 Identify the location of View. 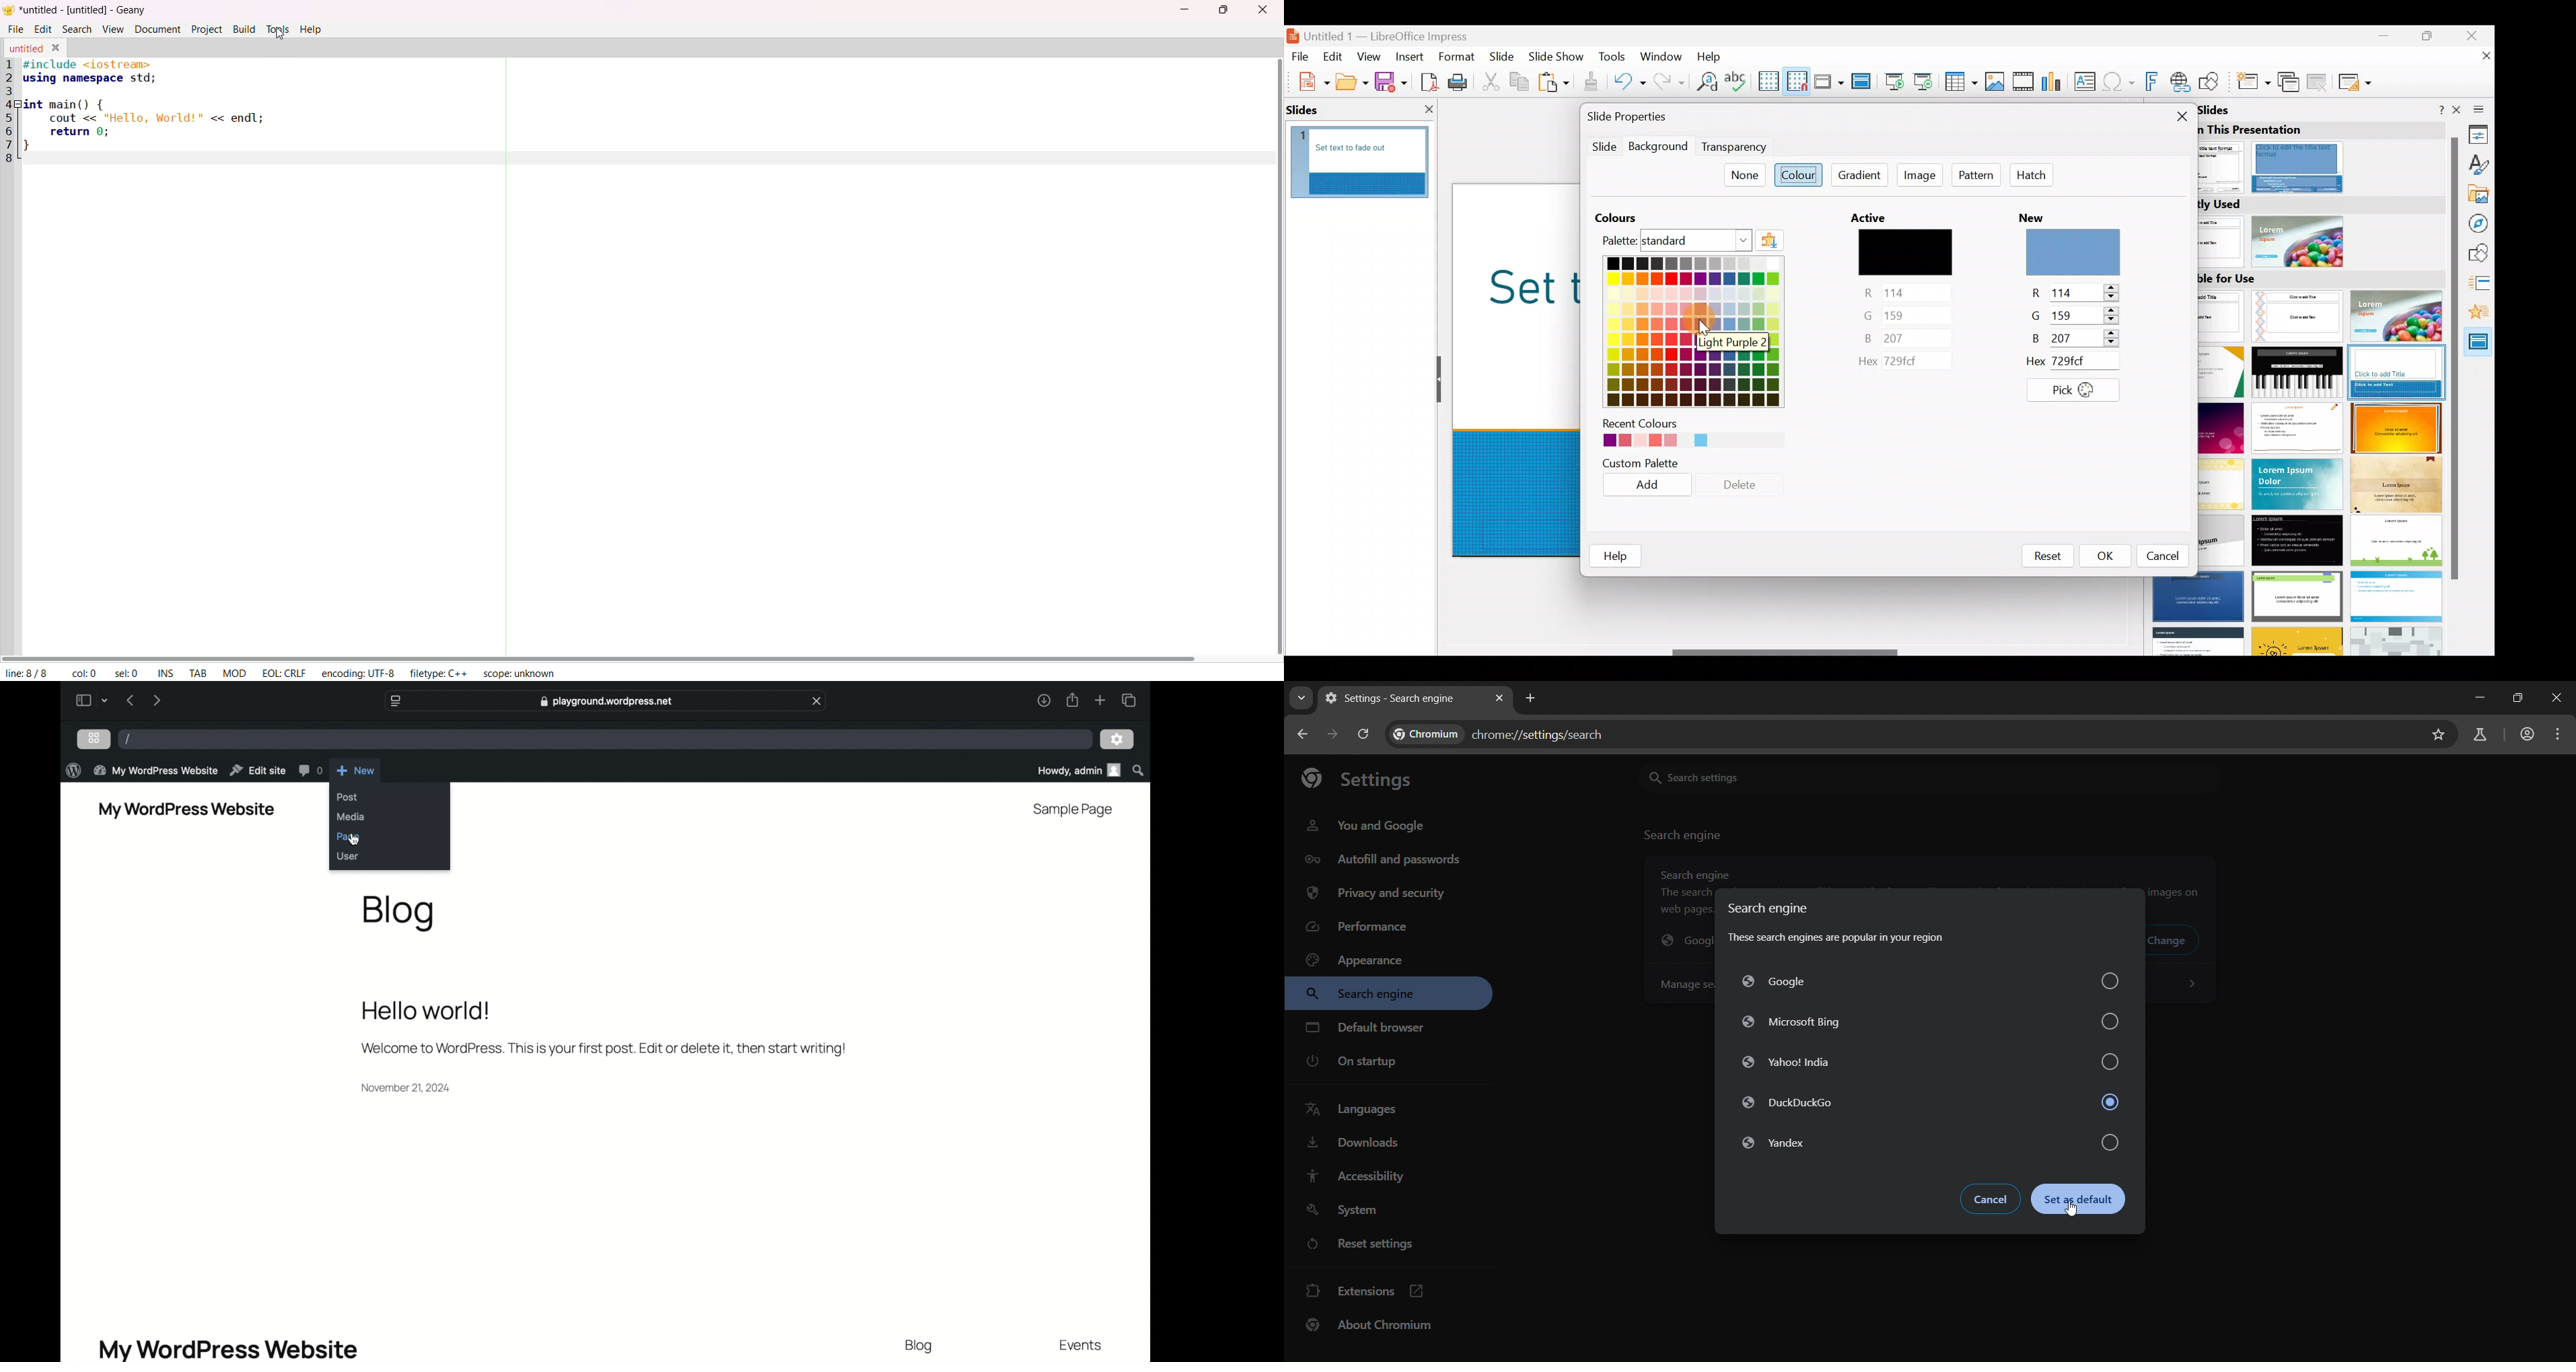
(1370, 56).